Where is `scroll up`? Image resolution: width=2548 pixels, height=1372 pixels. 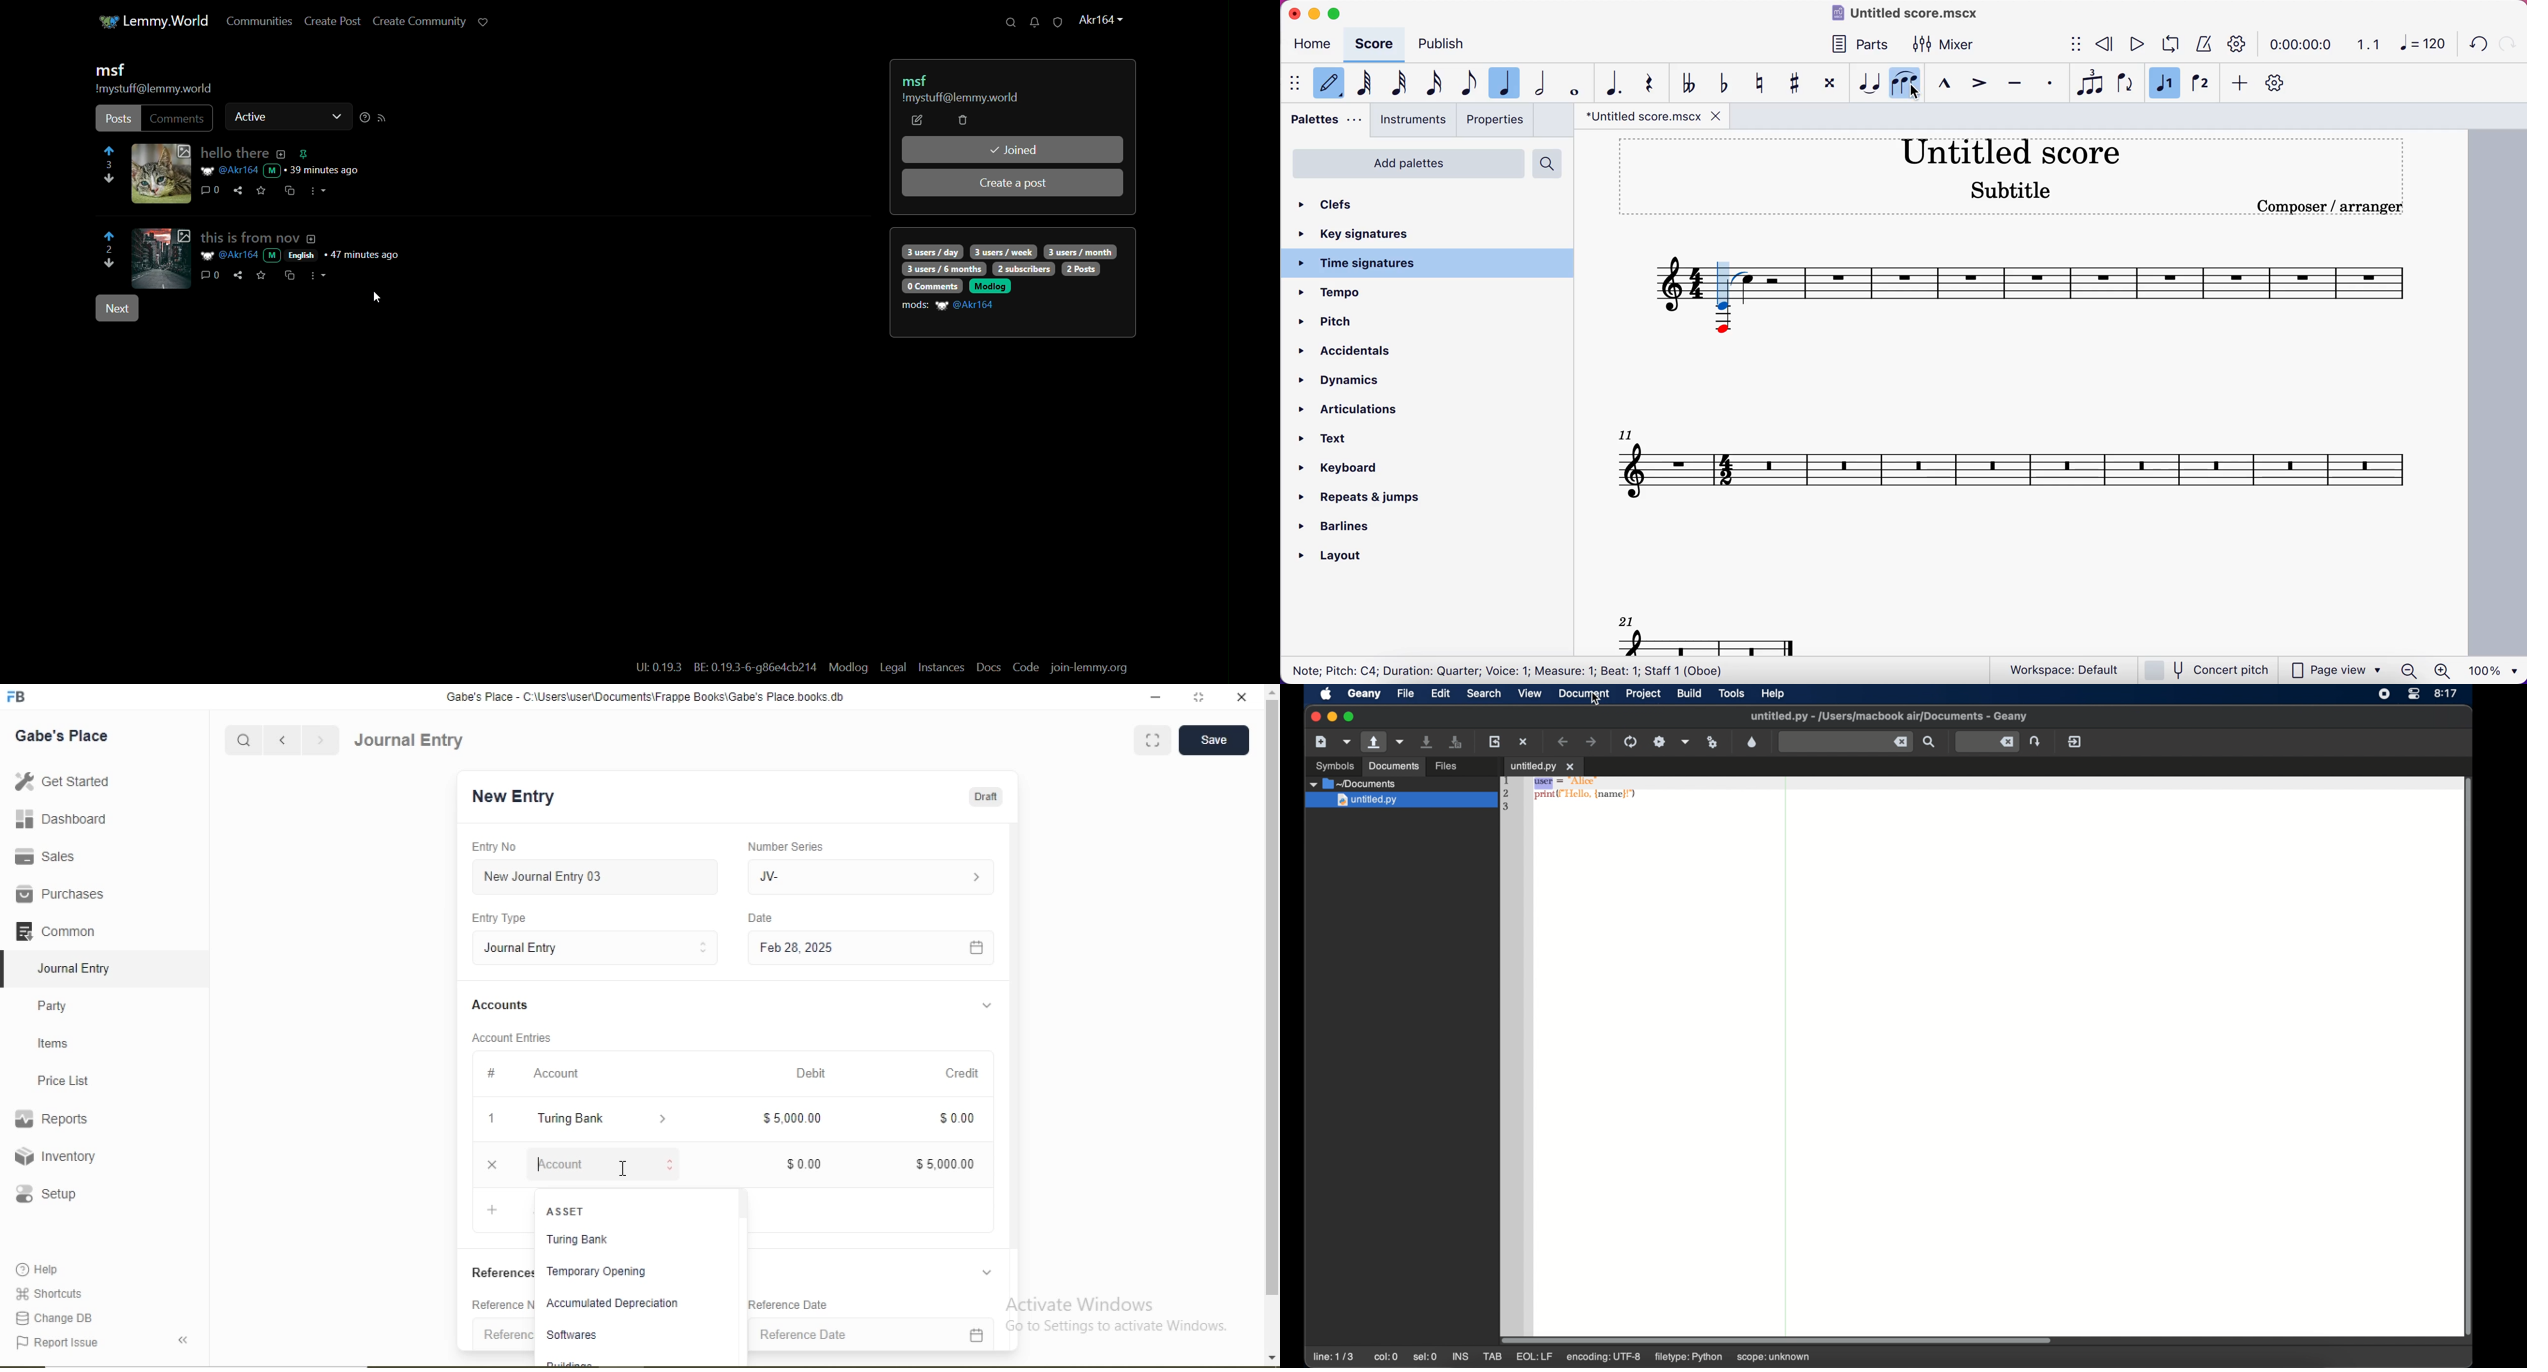 scroll up is located at coordinates (1270, 692).